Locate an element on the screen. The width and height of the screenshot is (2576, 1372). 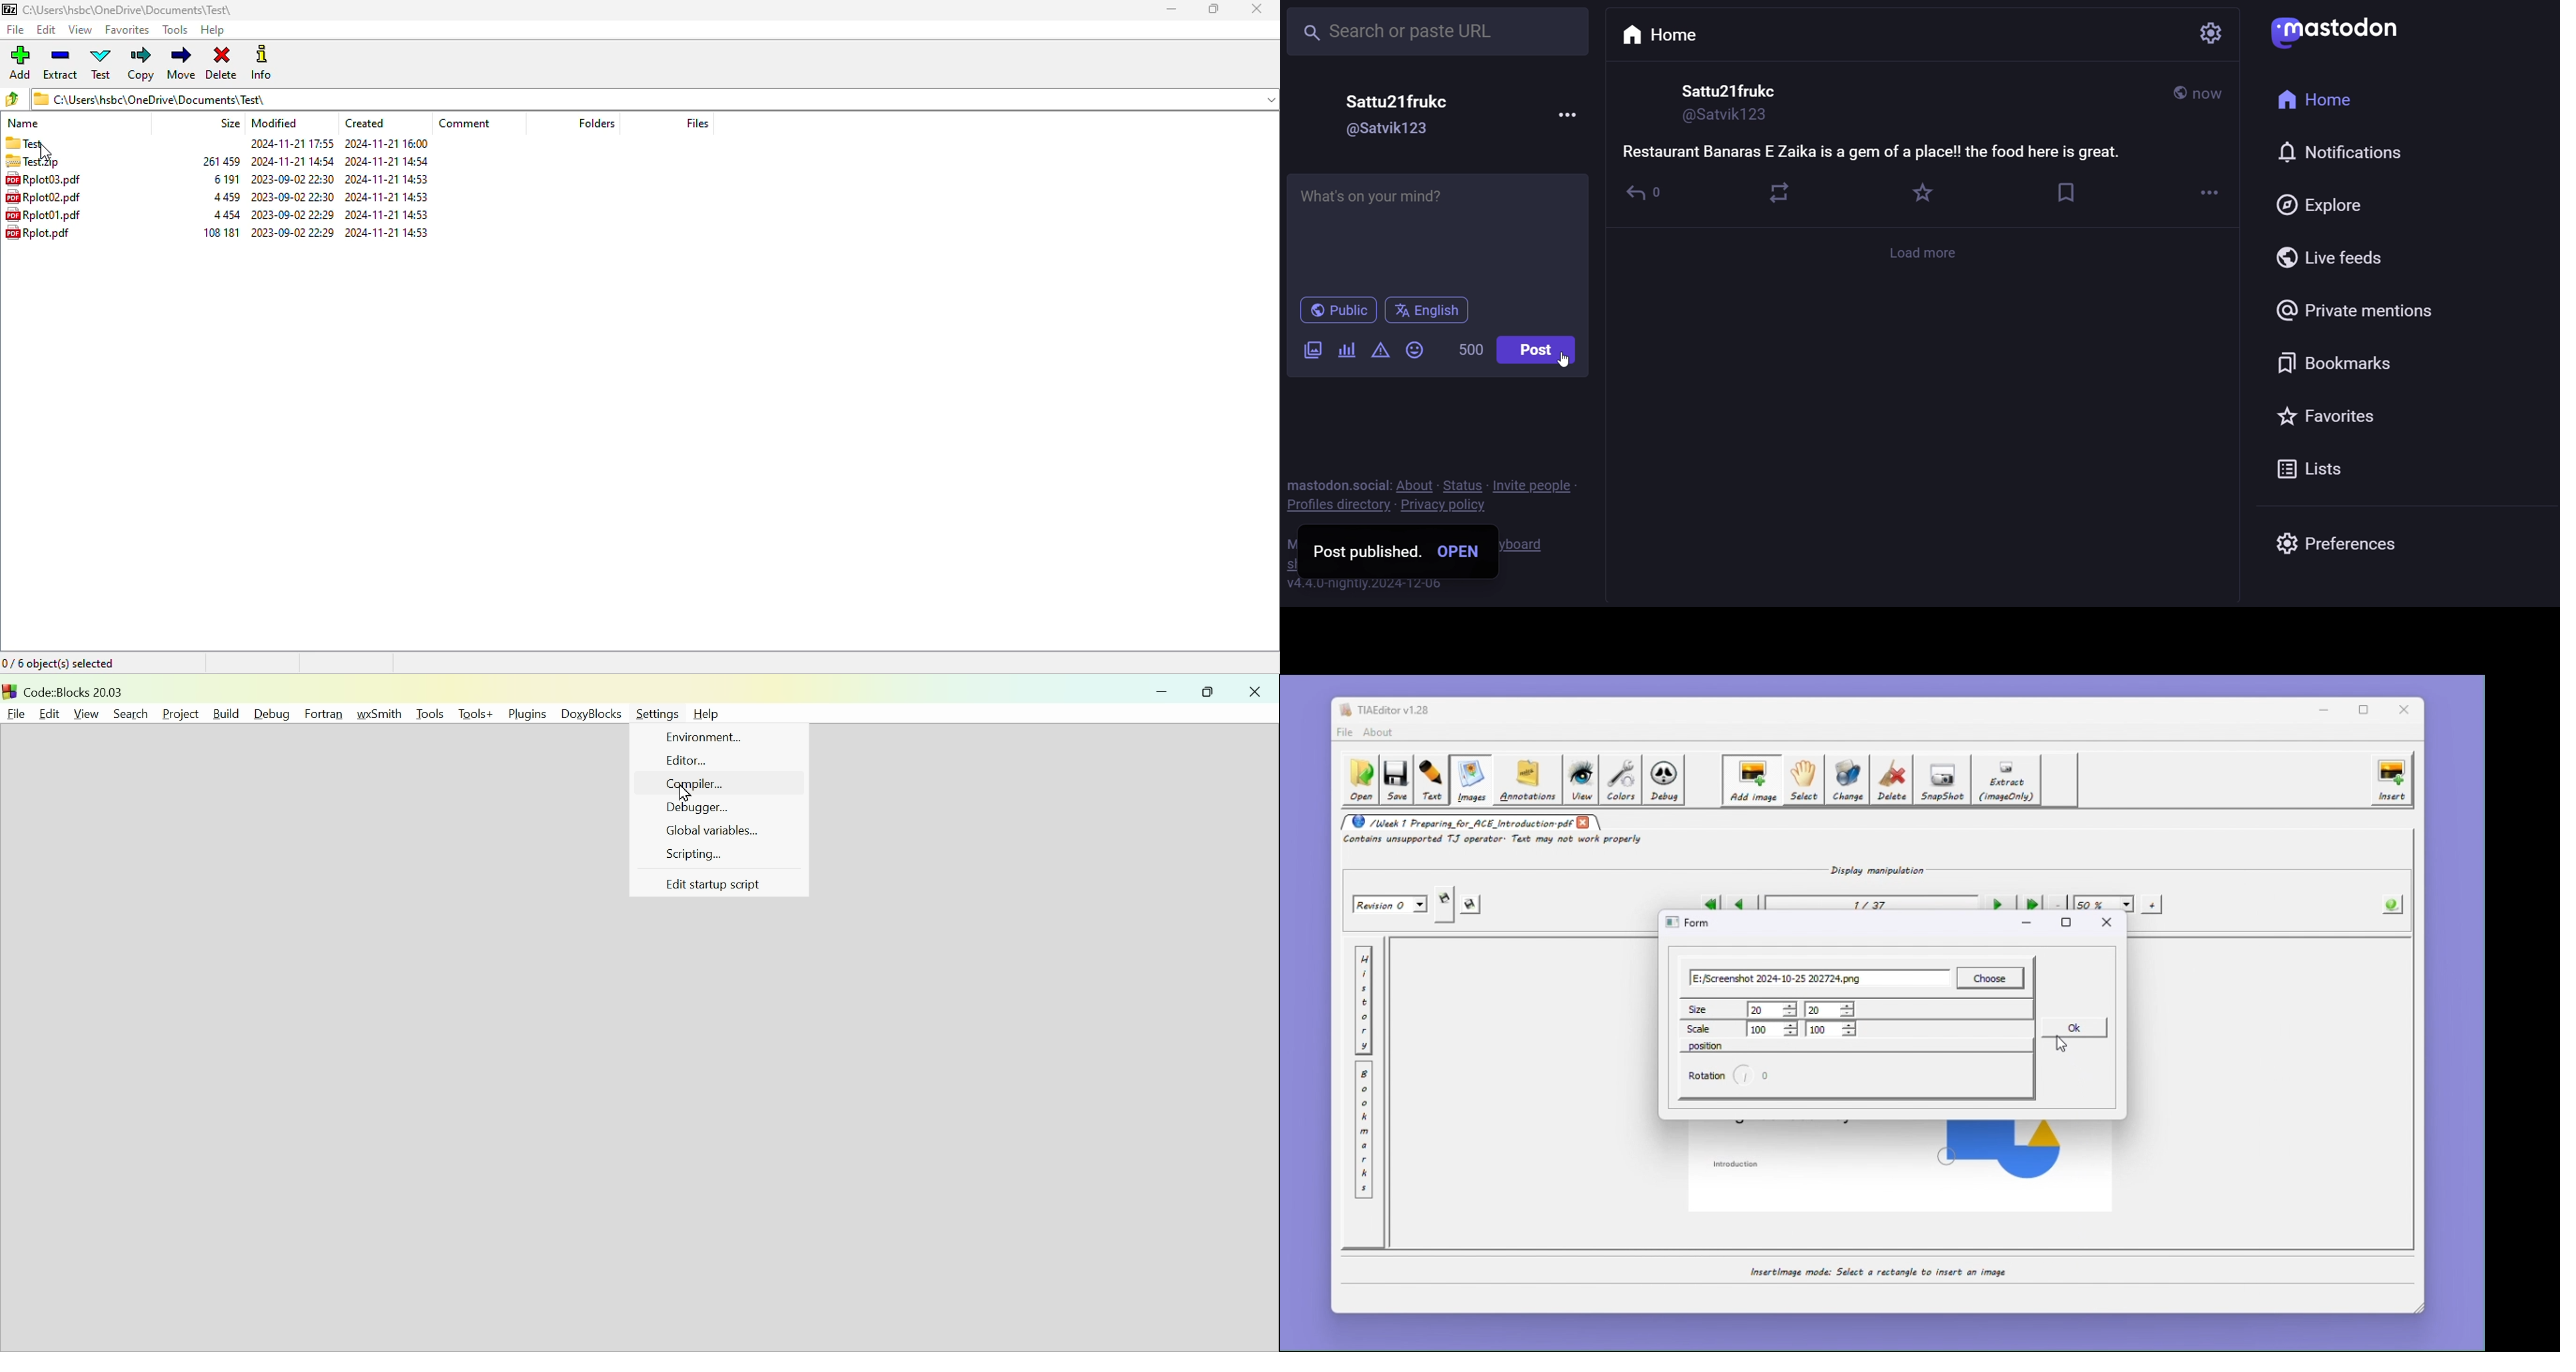
Environment is located at coordinates (706, 737).